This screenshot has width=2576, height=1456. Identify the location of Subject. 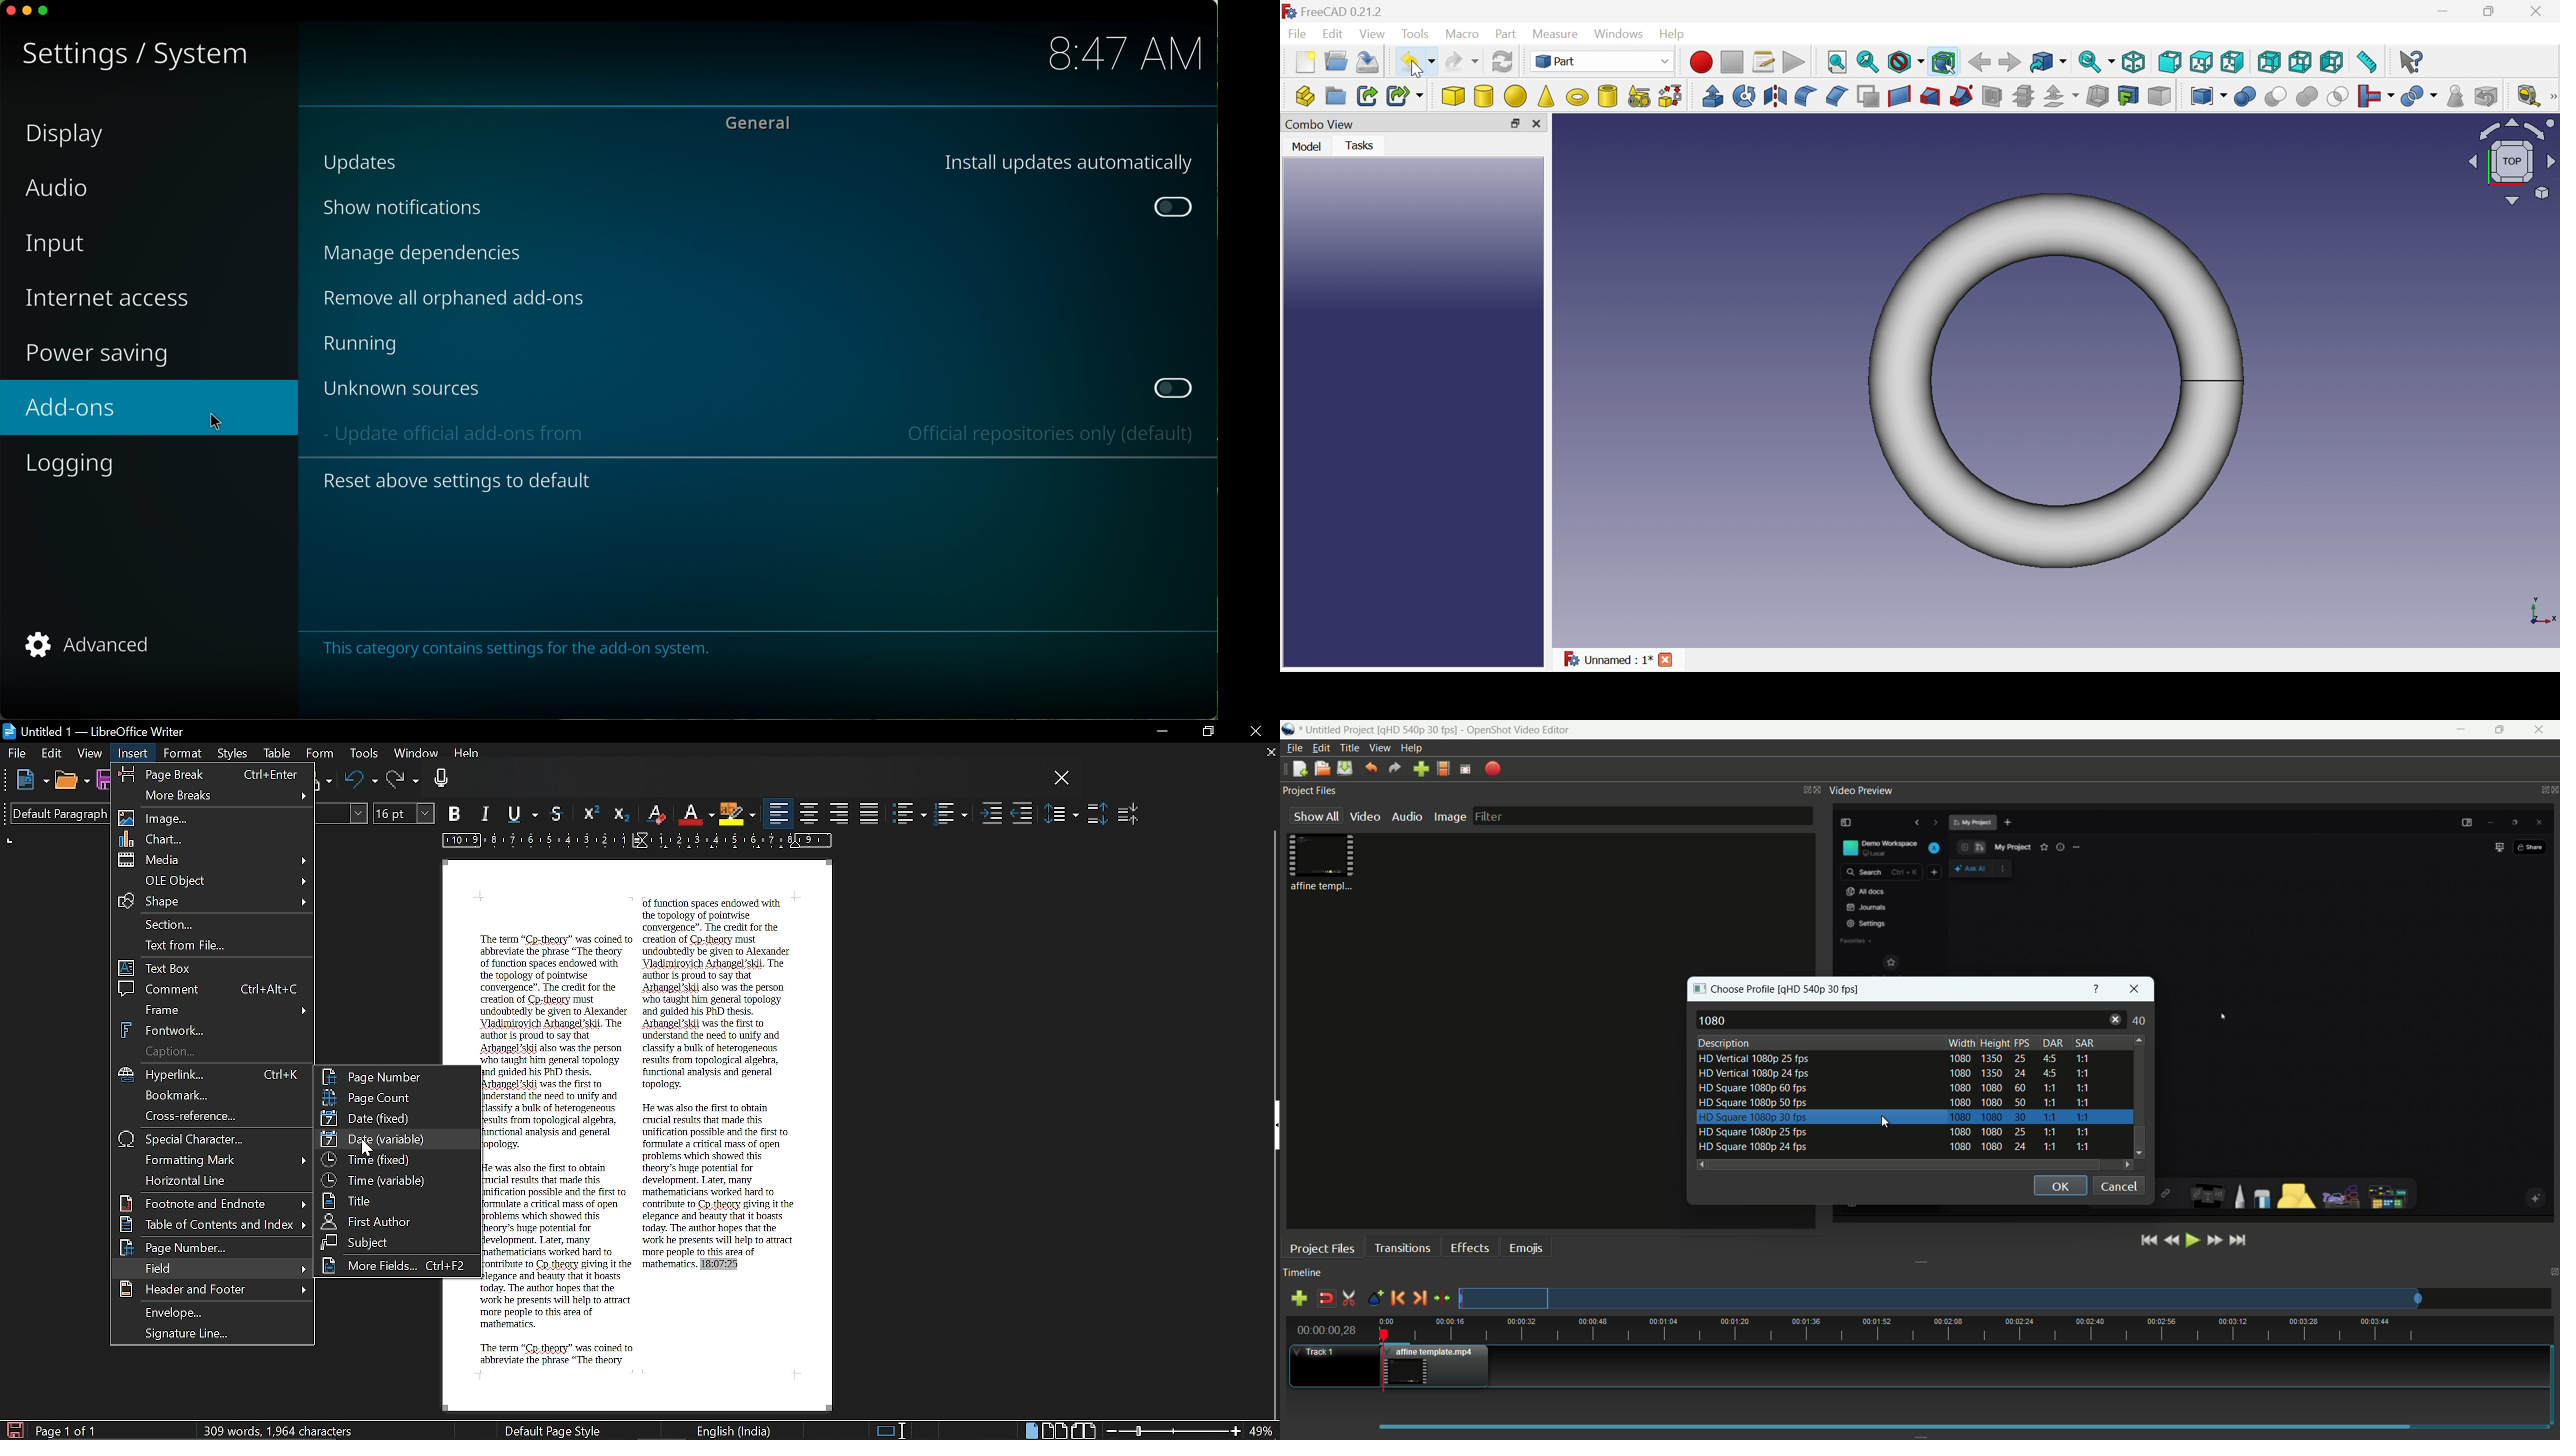
(395, 1242).